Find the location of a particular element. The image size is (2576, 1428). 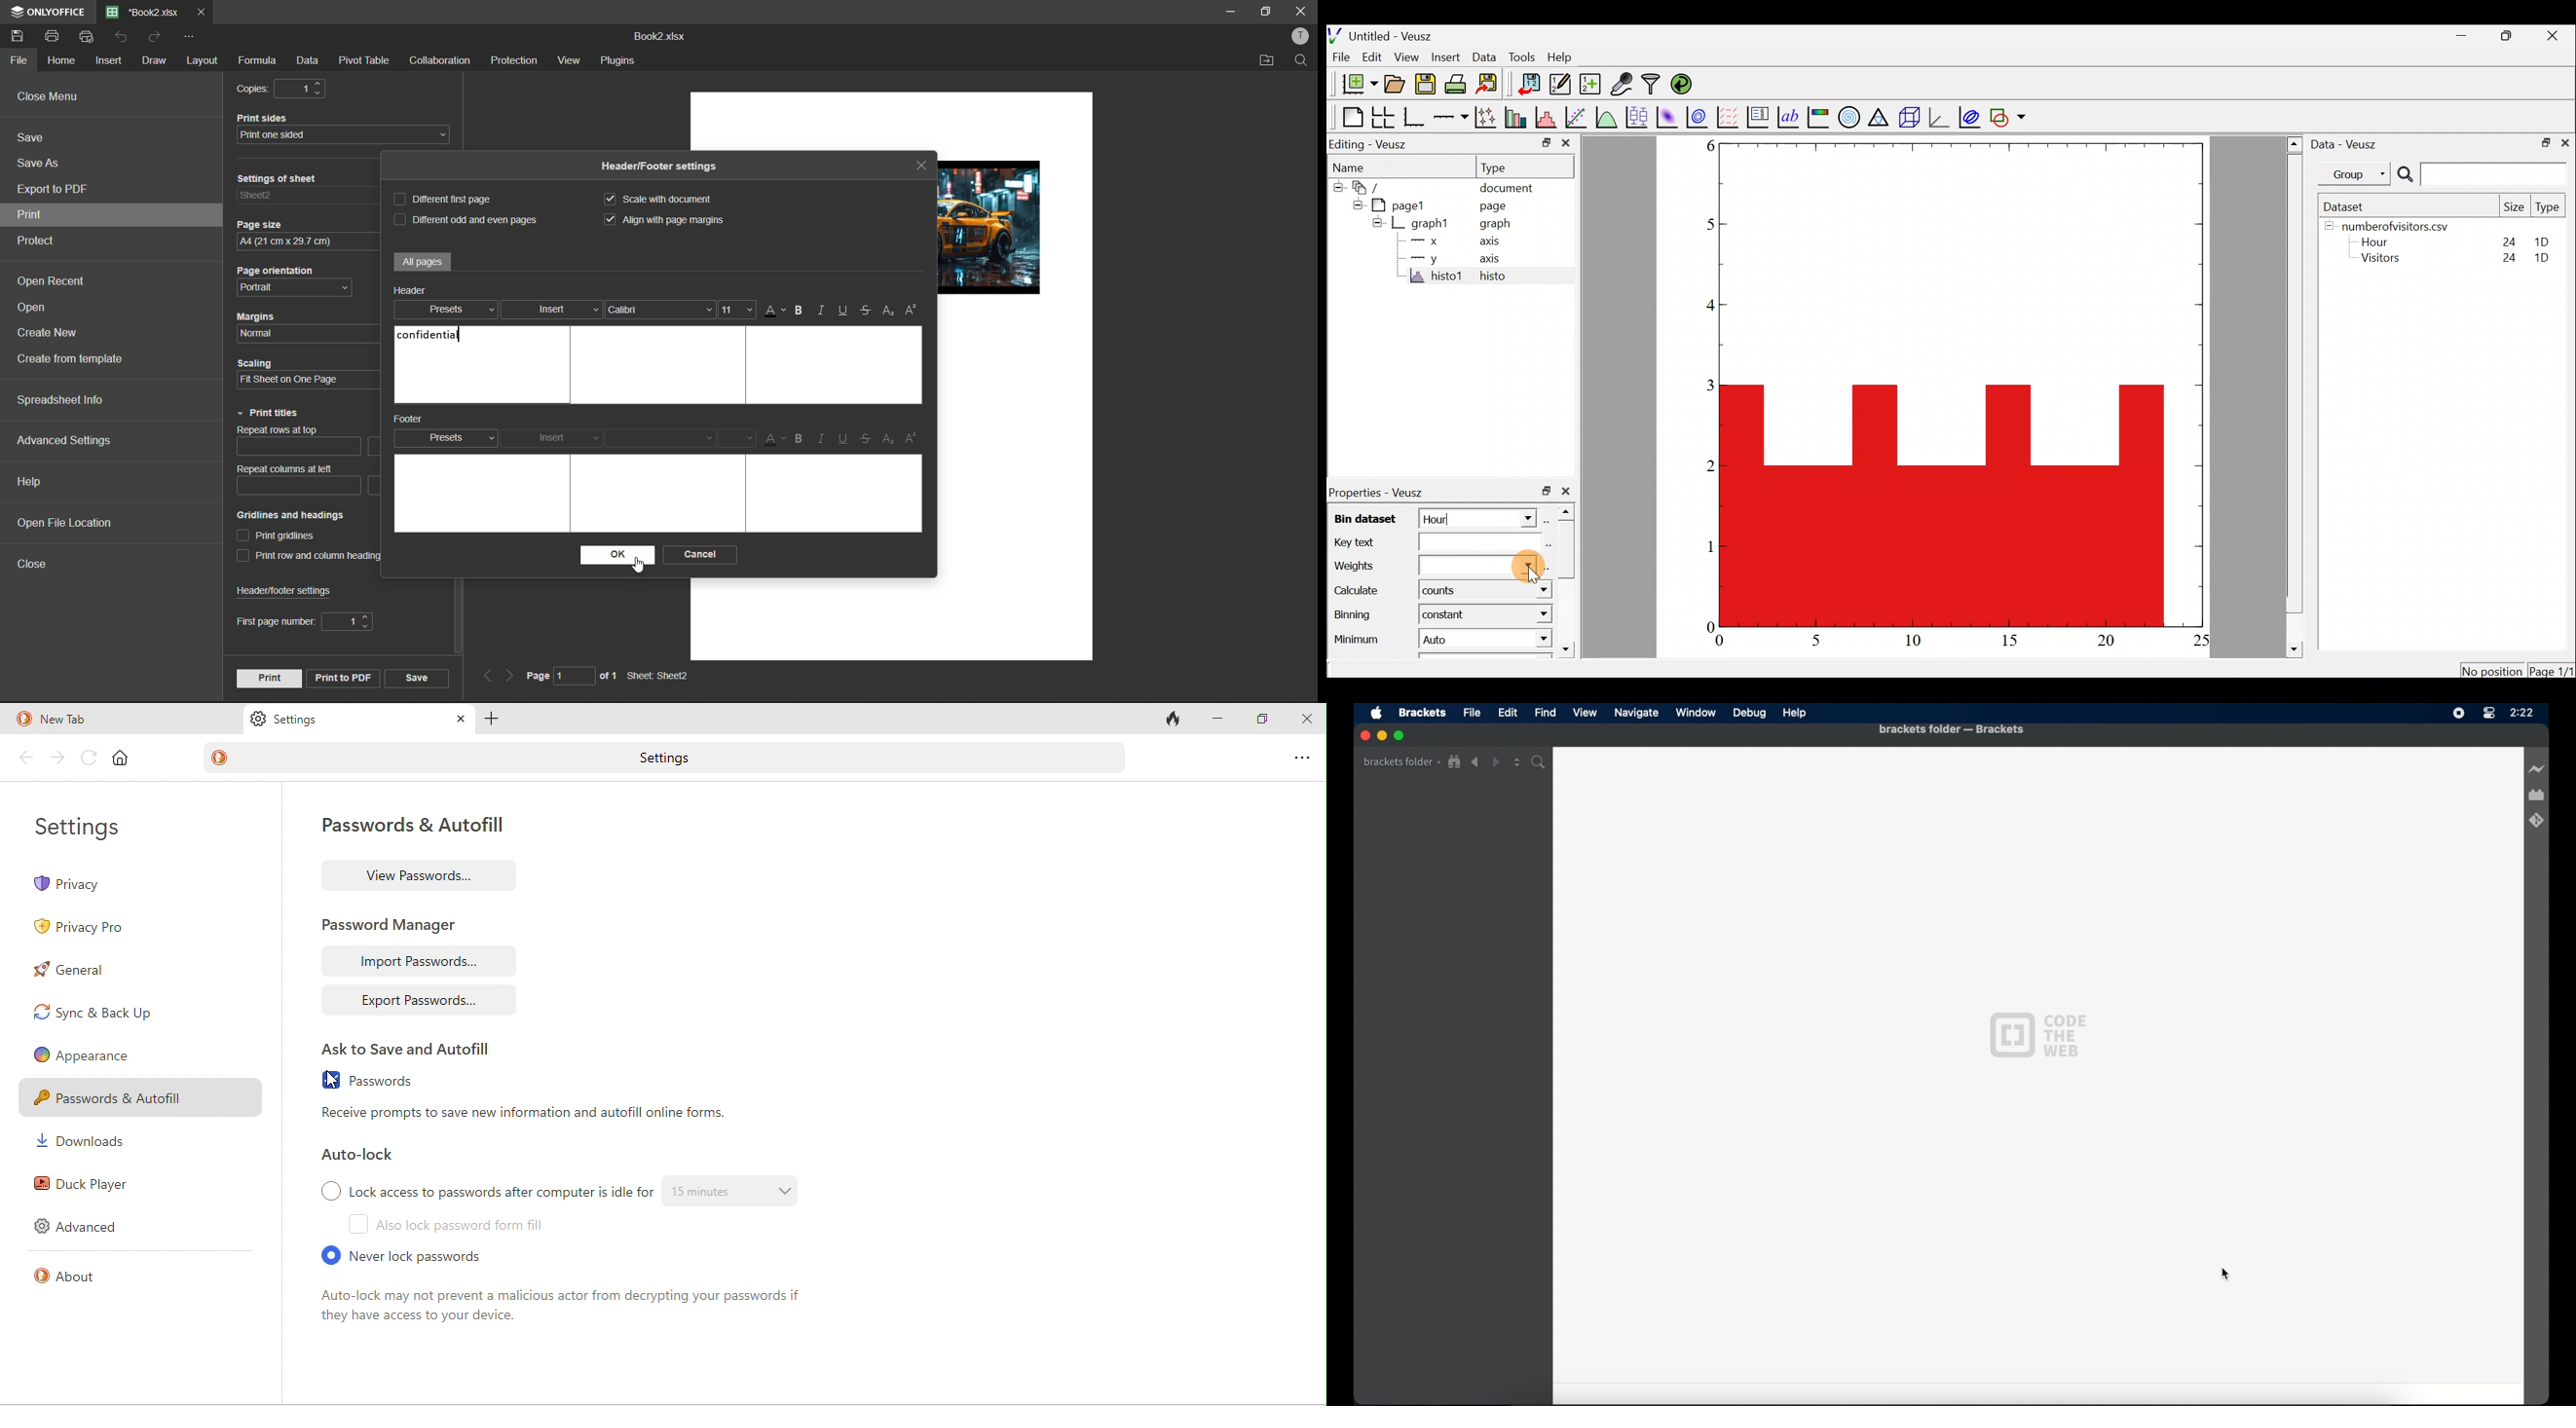

maximize is located at coordinates (1265, 721).